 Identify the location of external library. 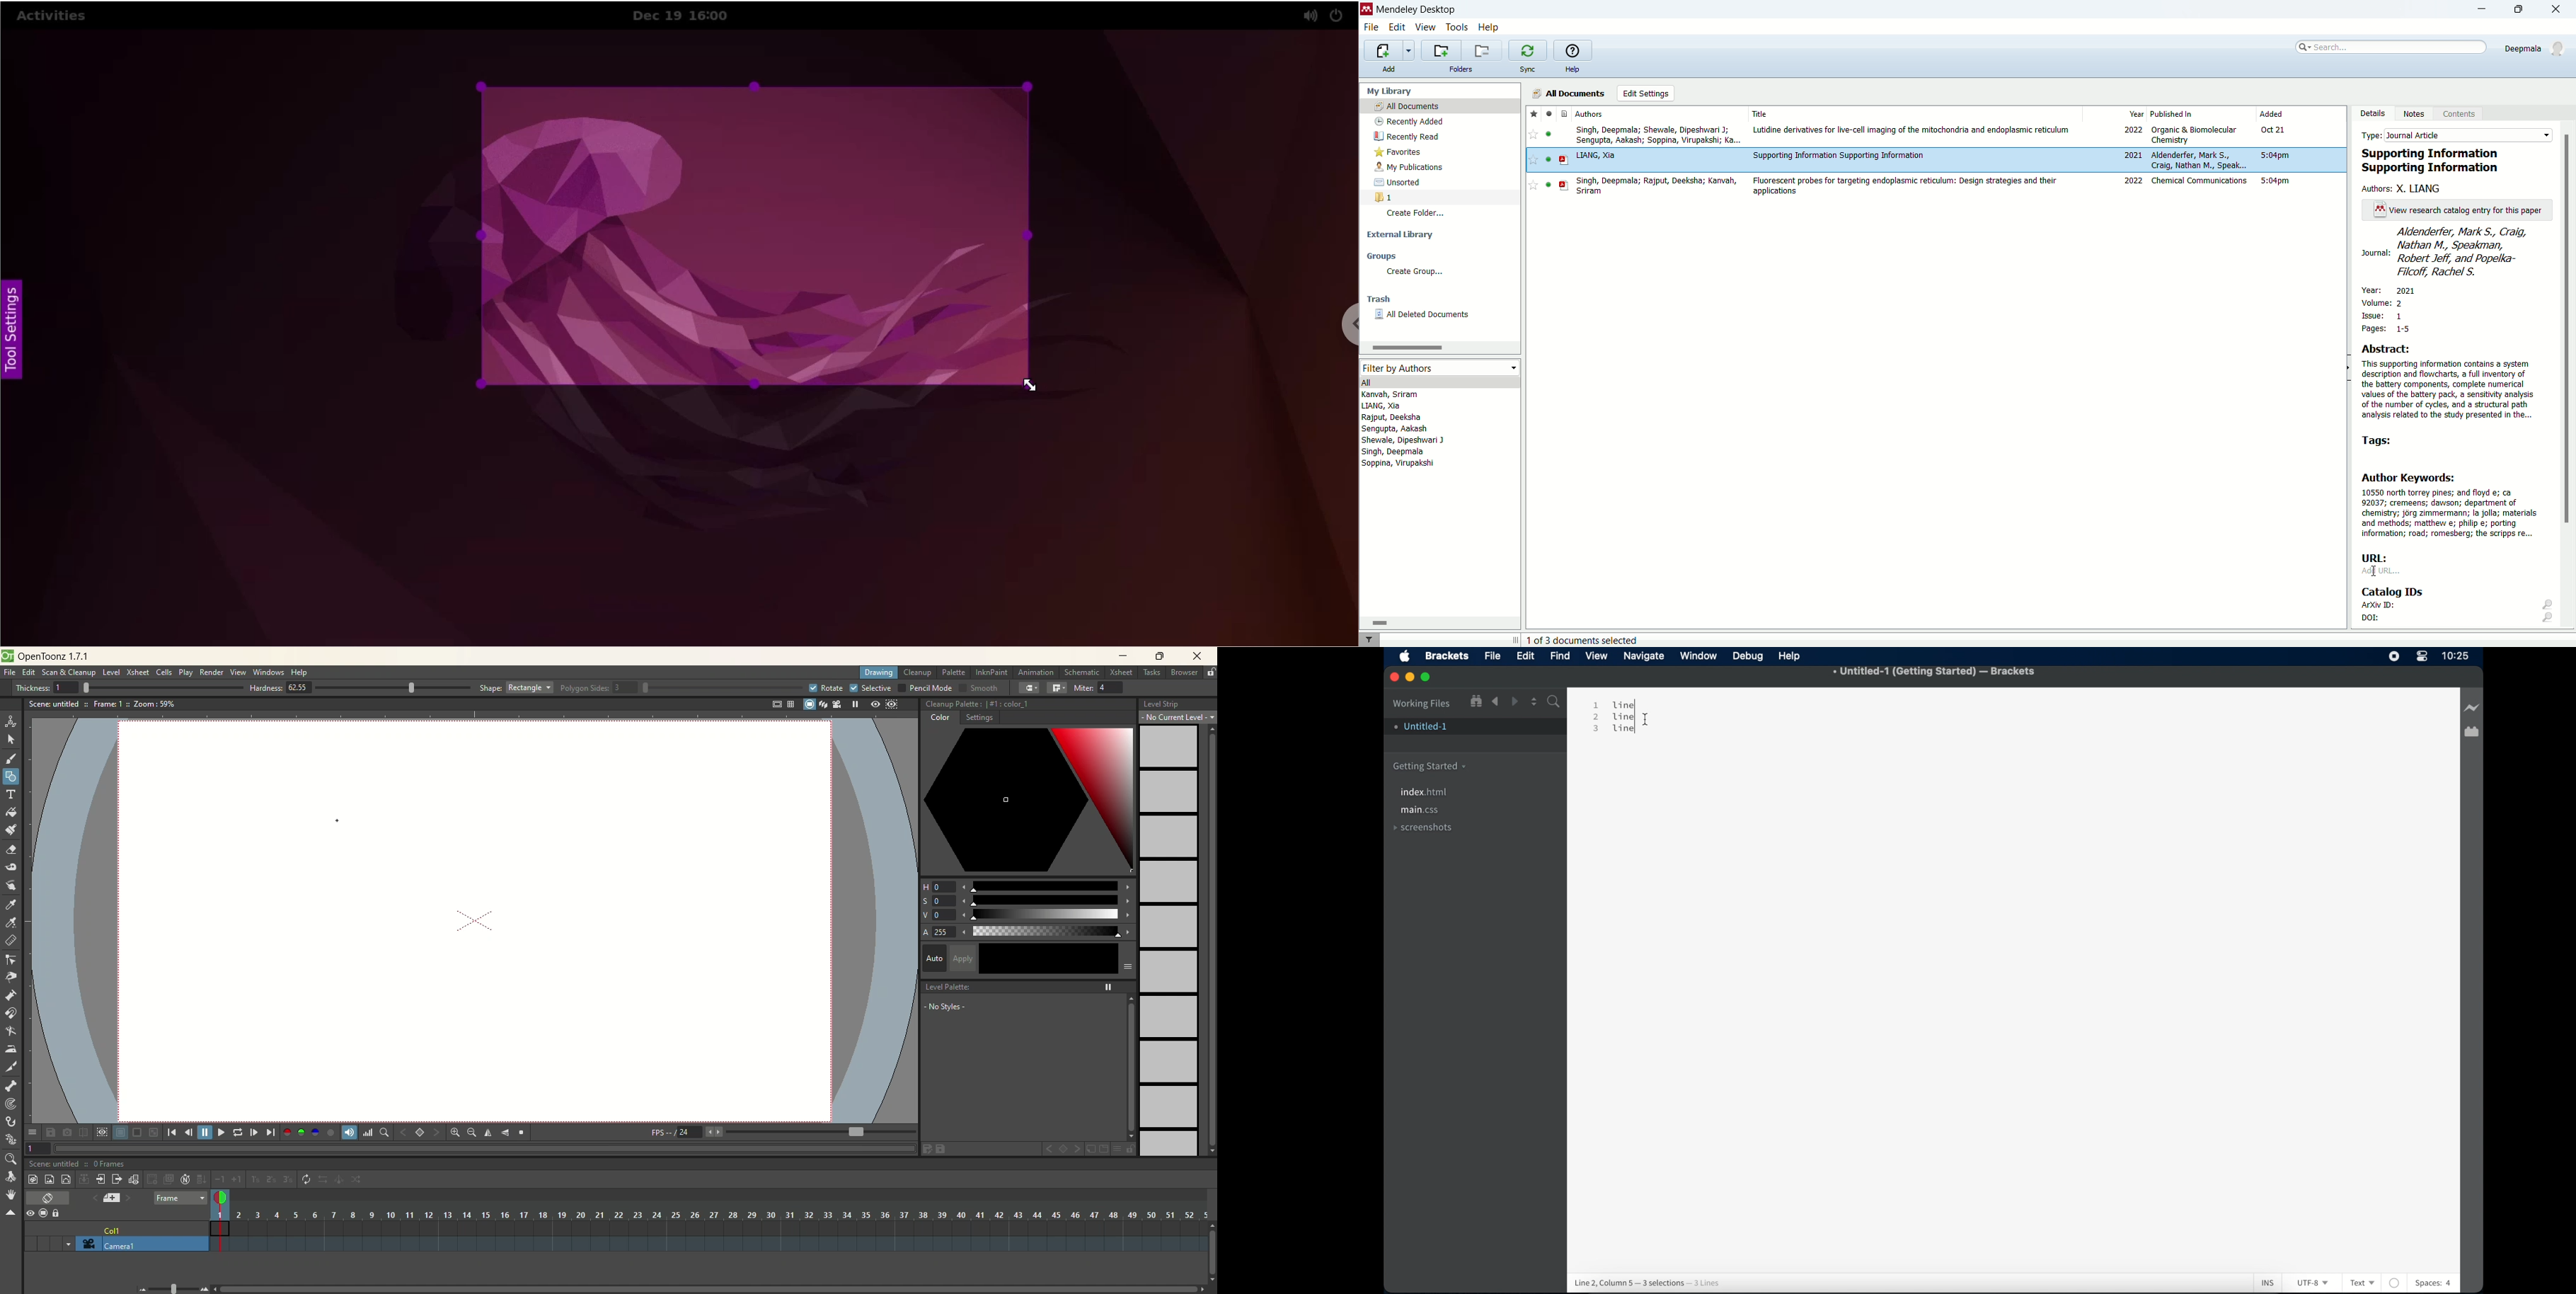
(1400, 236).